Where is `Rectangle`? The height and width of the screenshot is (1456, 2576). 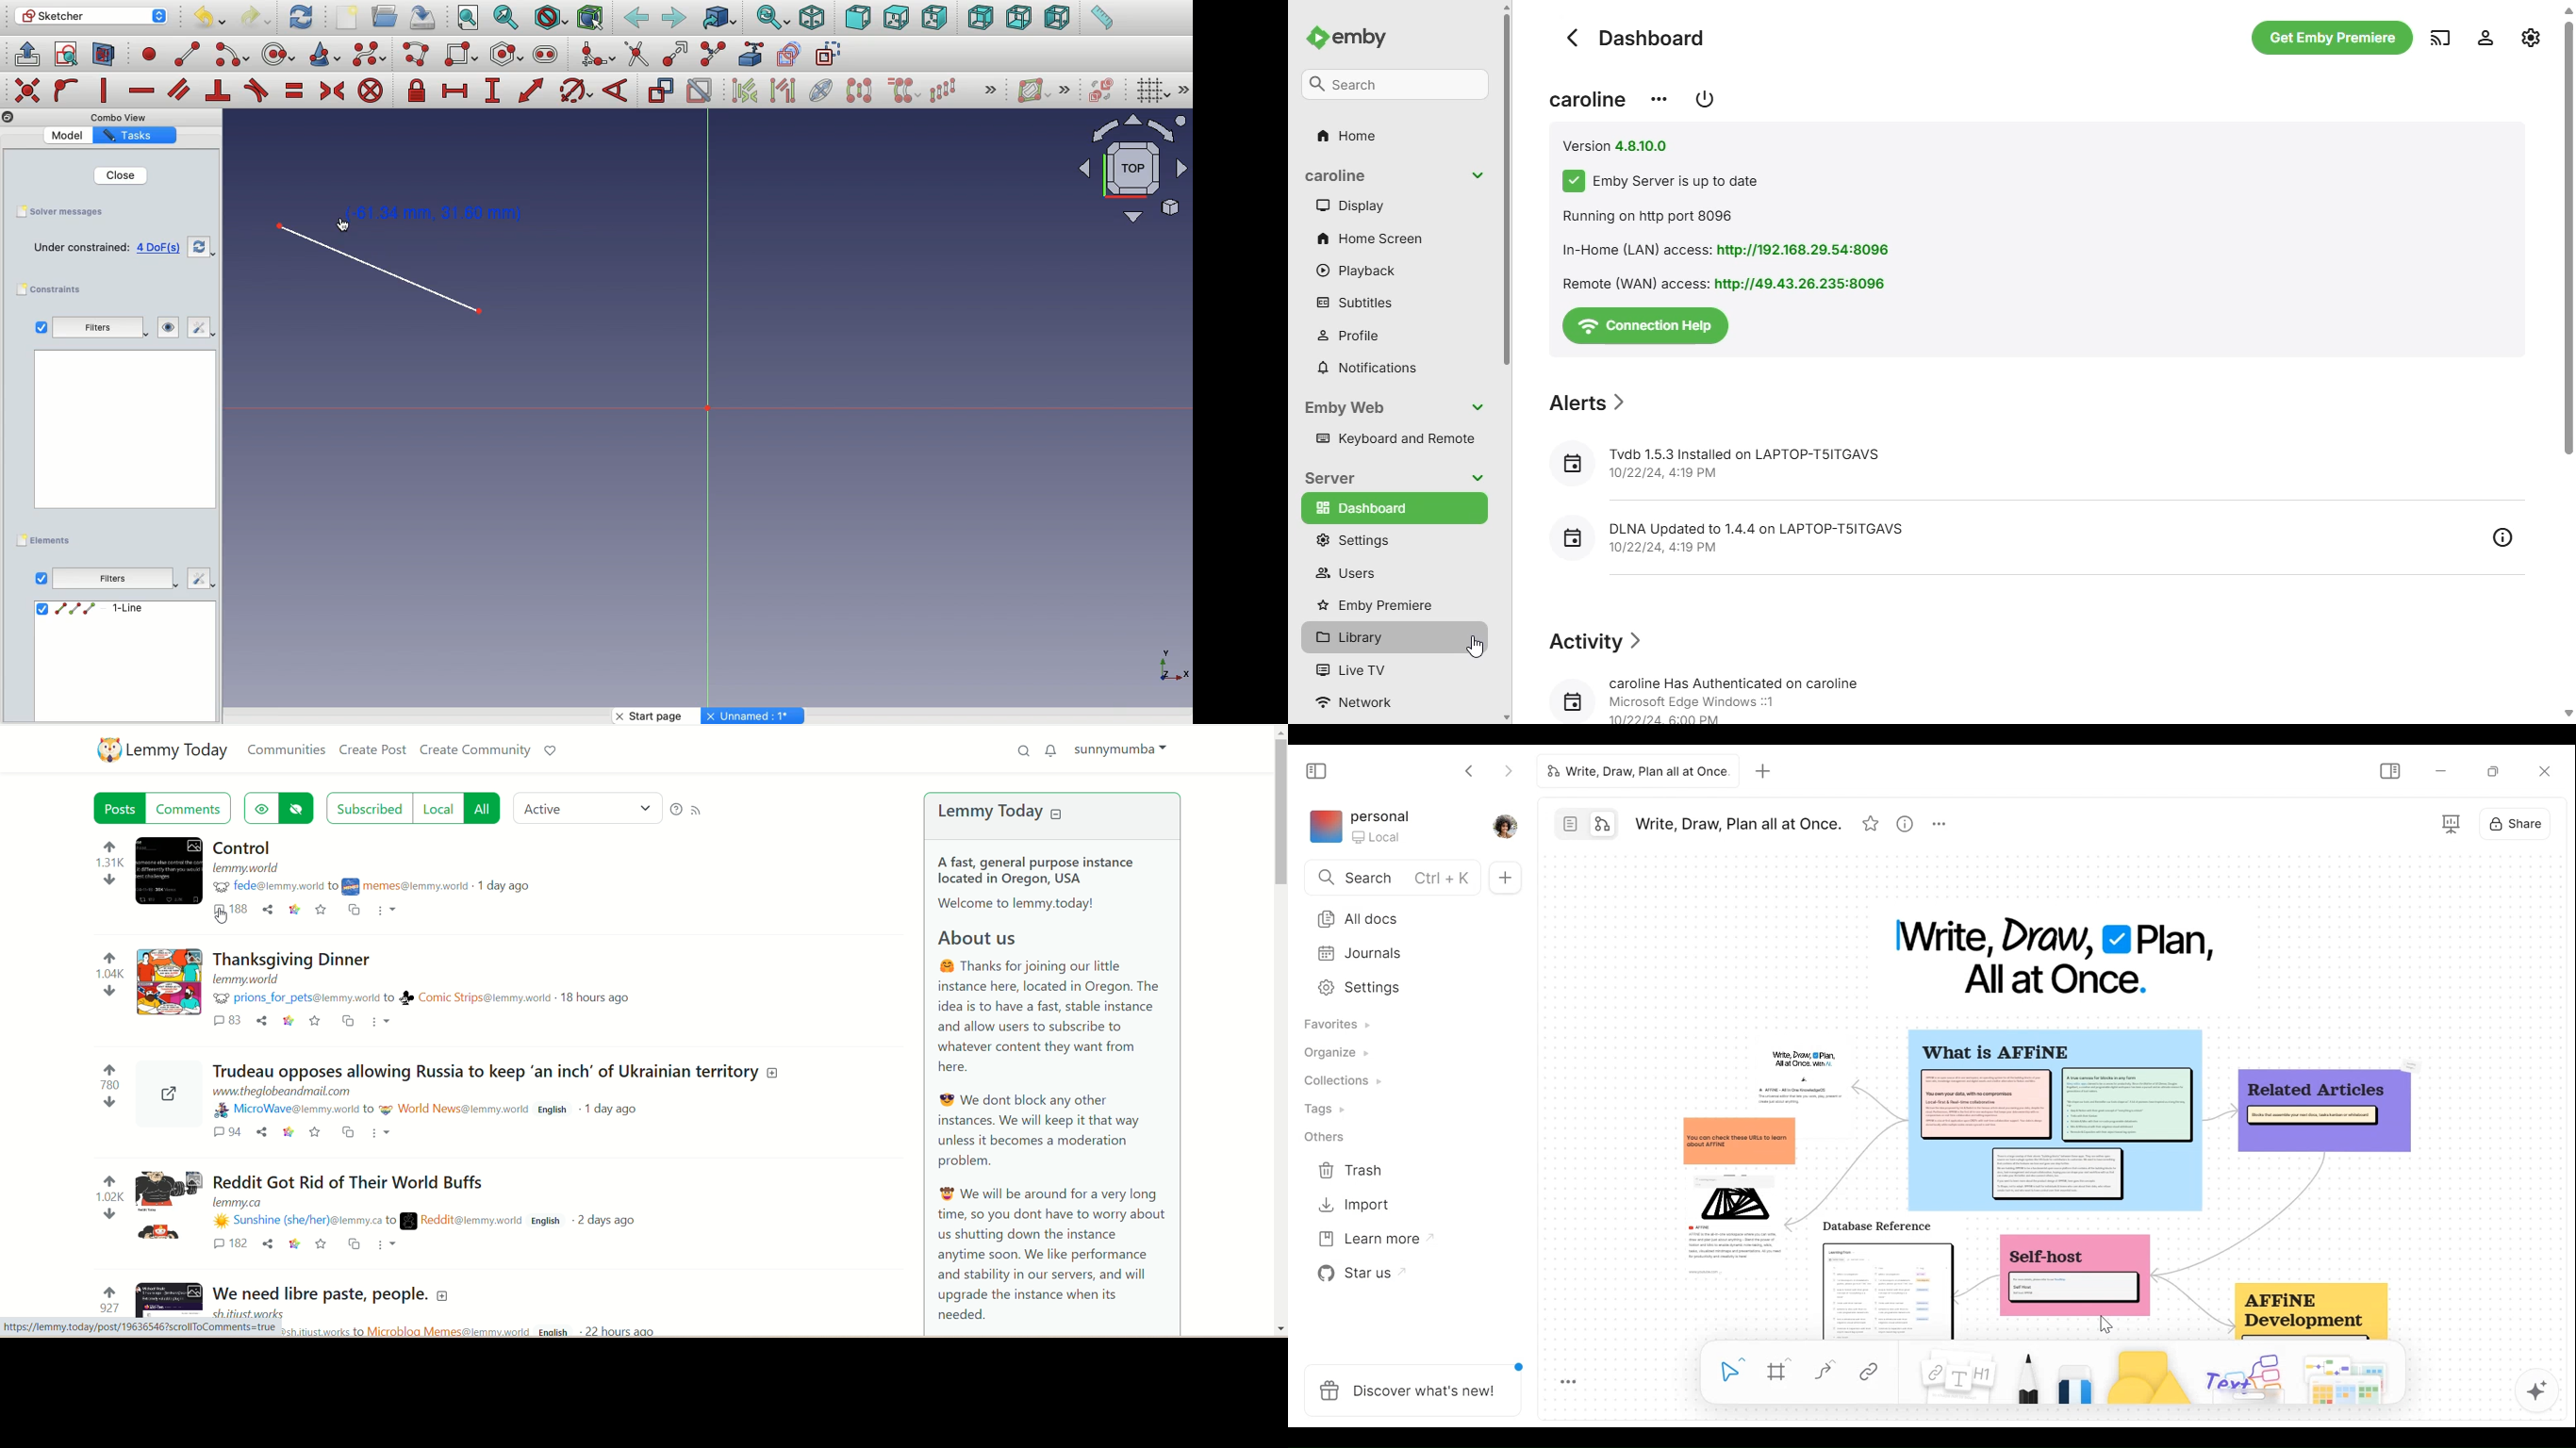 Rectangle is located at coordinates (463, 55).